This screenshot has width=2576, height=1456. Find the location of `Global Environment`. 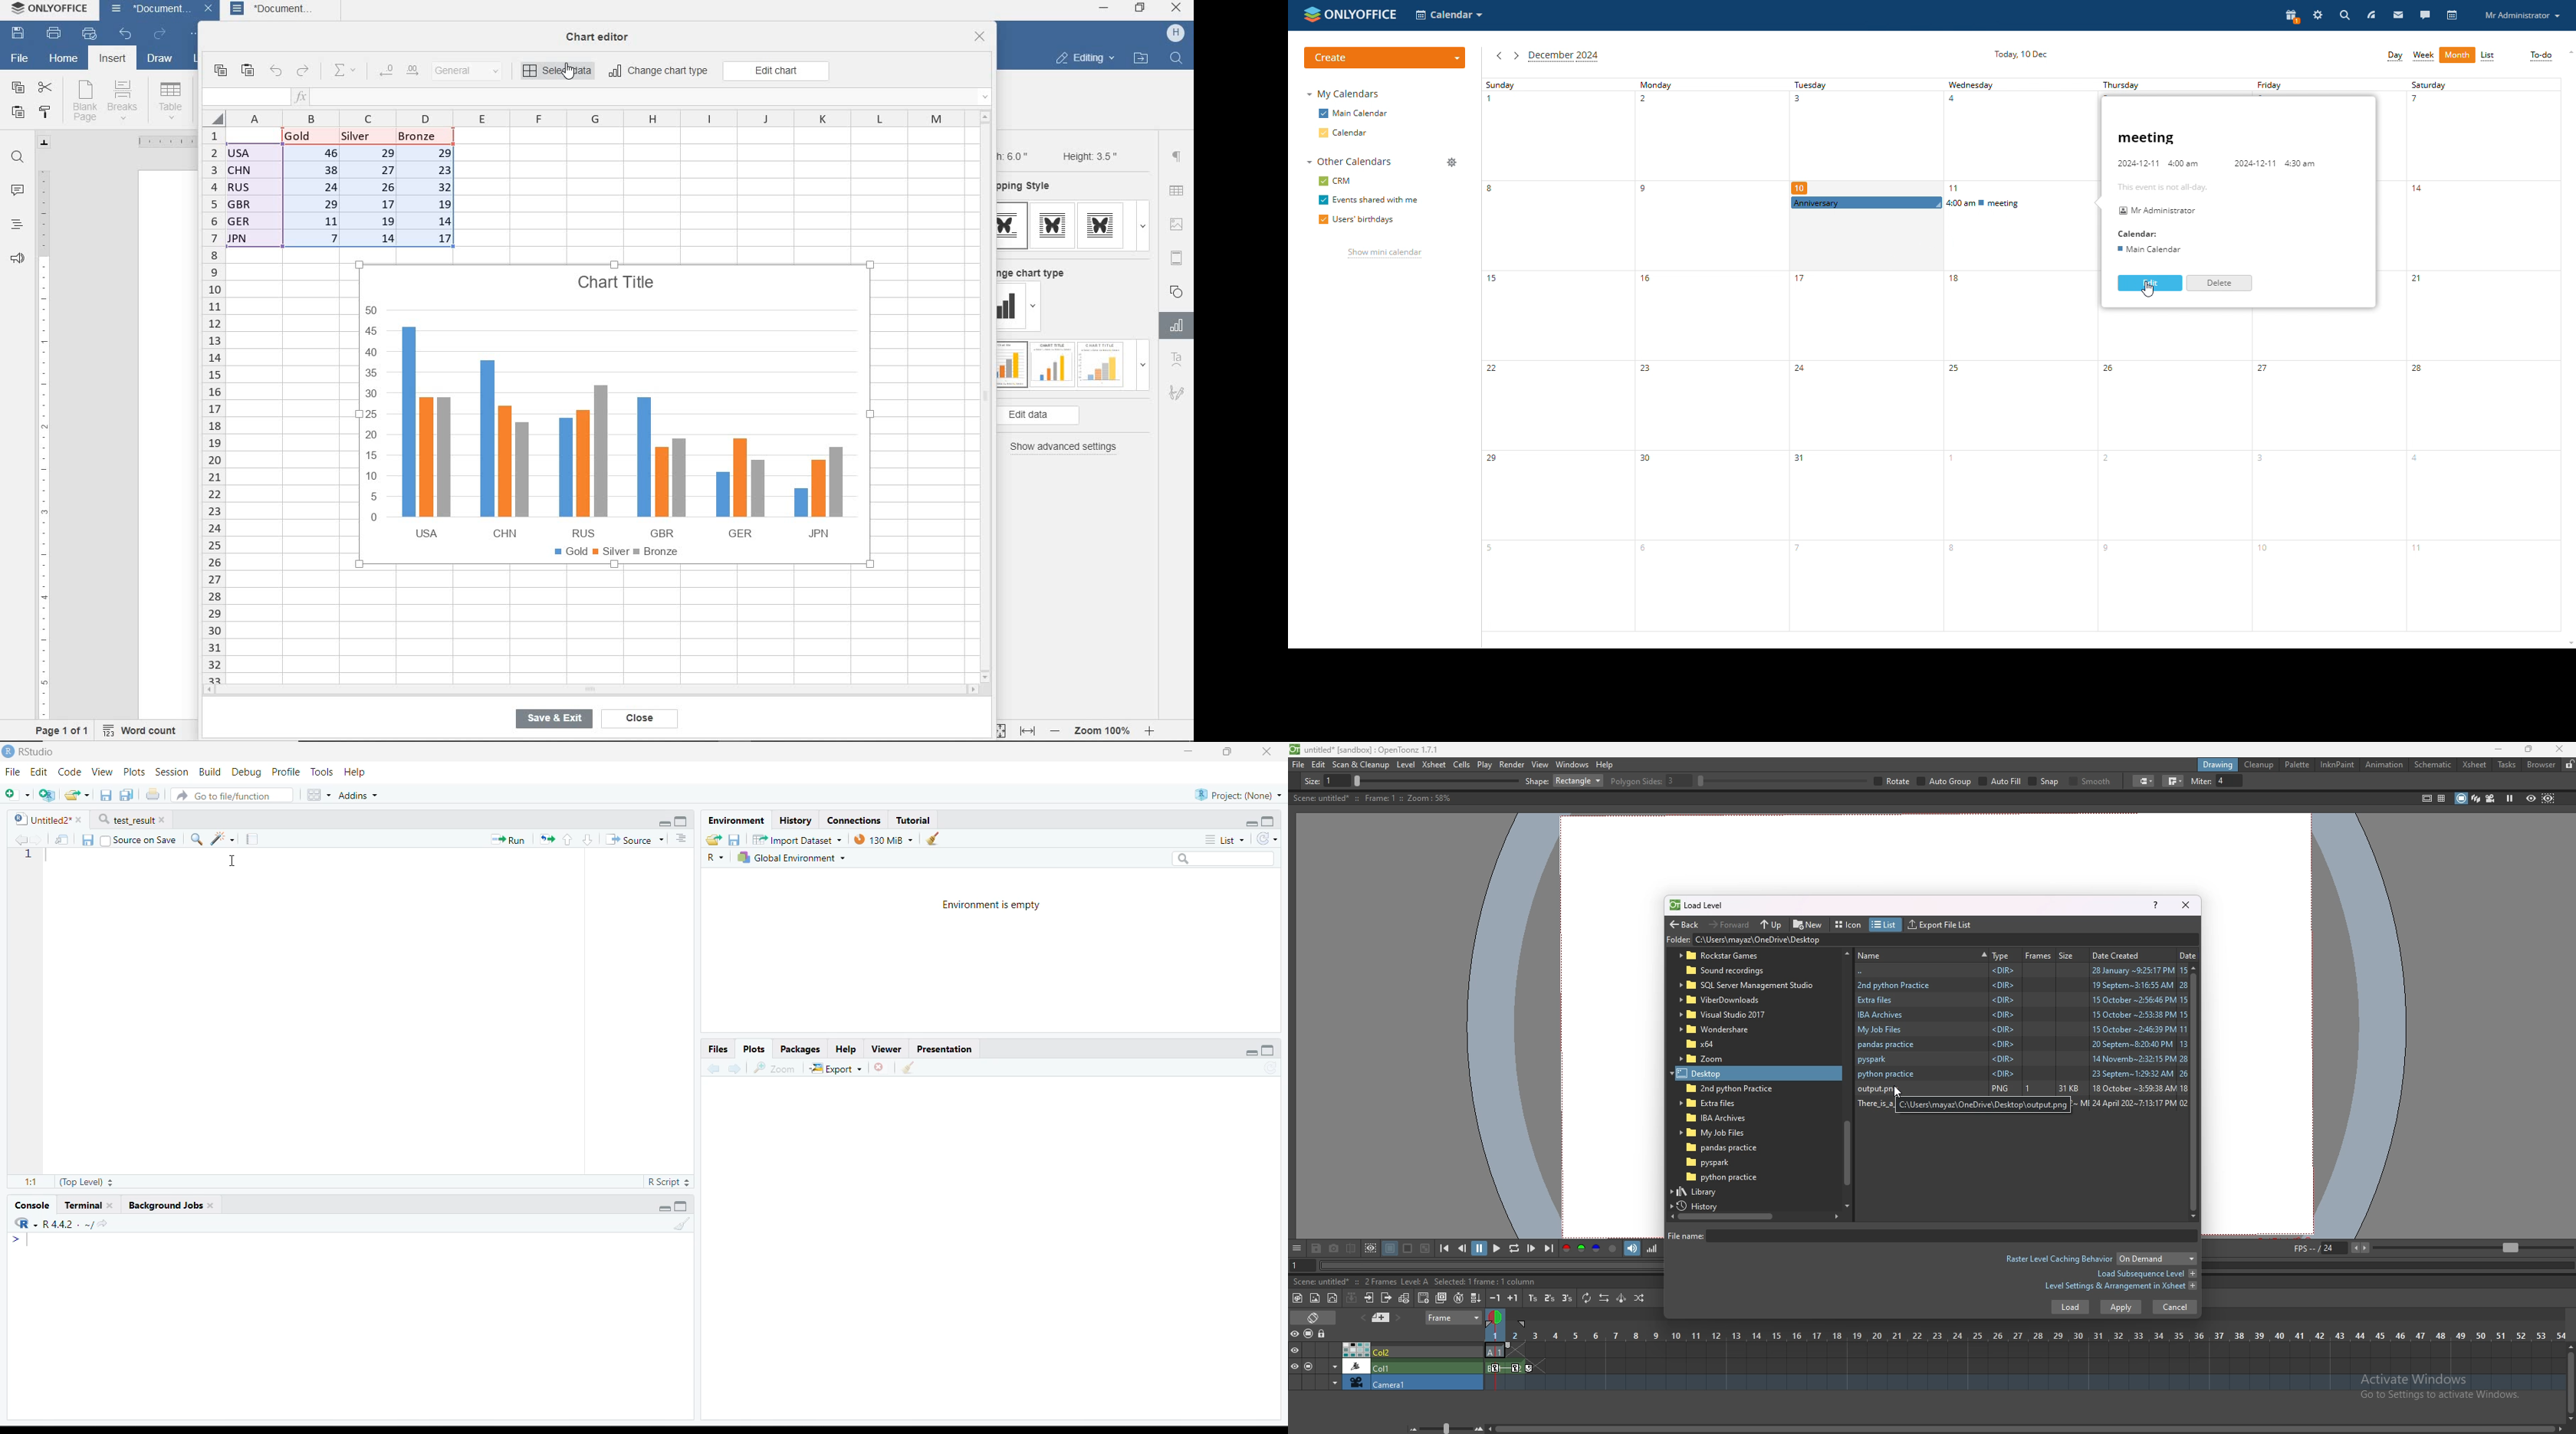

Global Environment is located at coordinates (792, 858).